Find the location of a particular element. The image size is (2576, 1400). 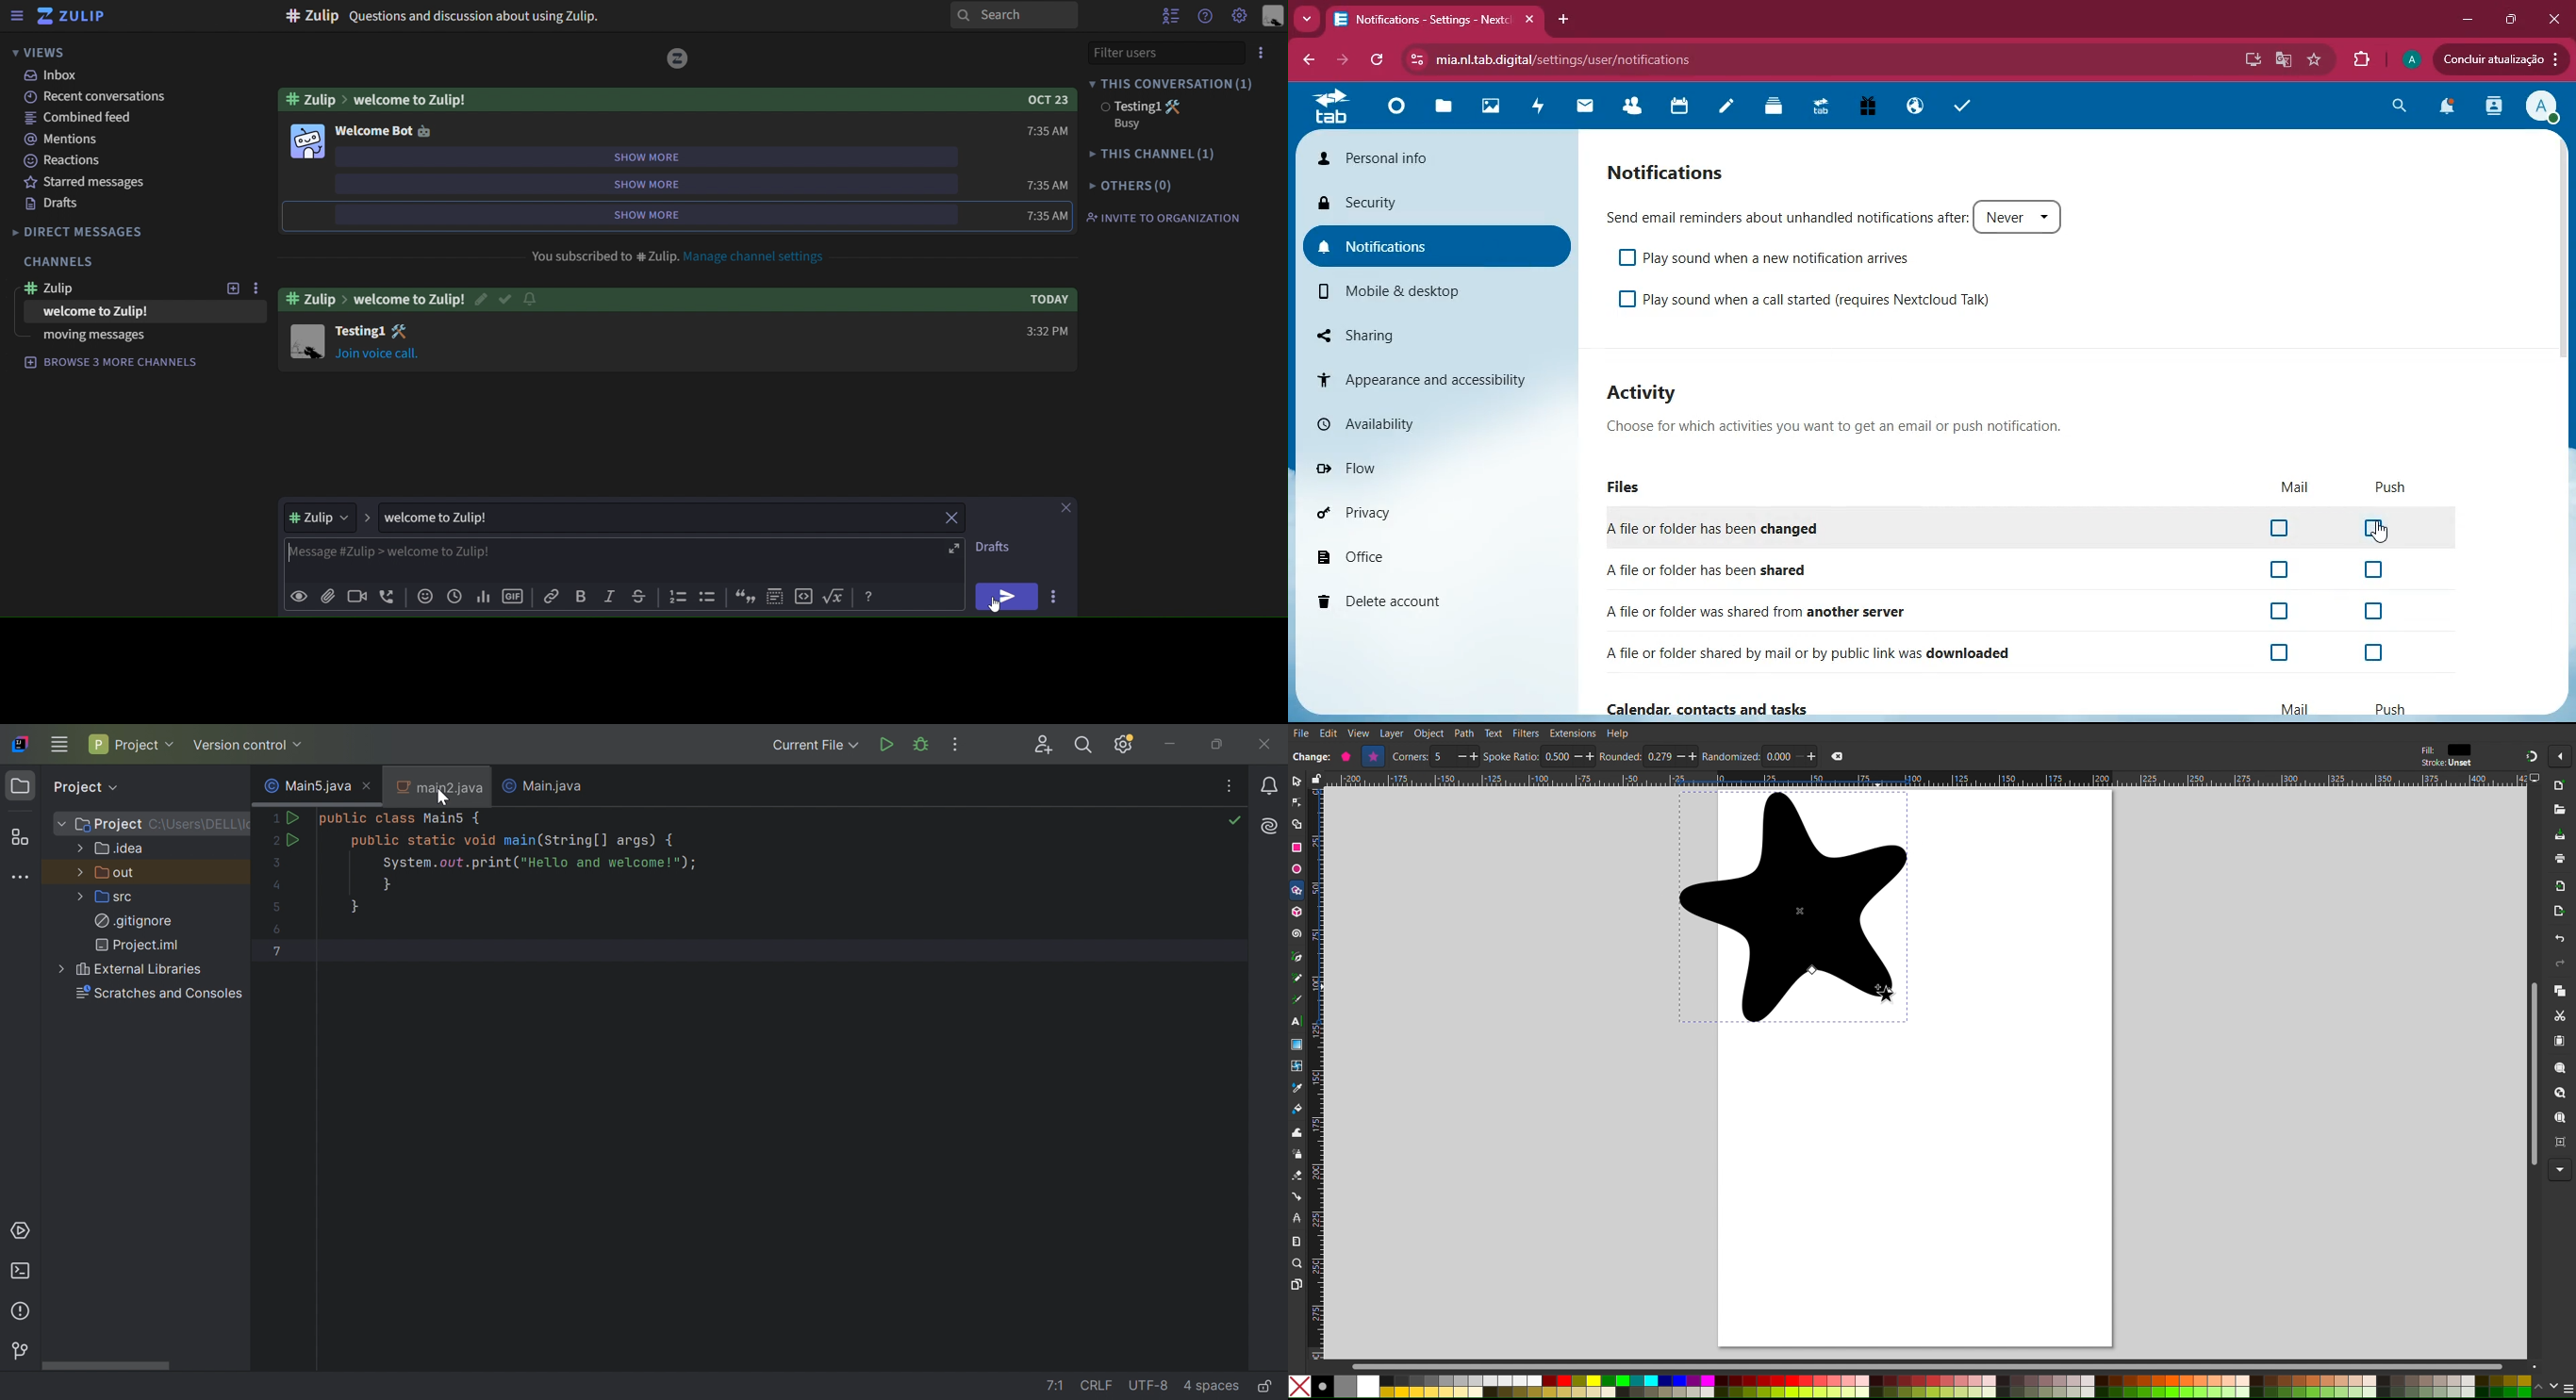

welcome to Zulip is located at coordinates (444, 518).